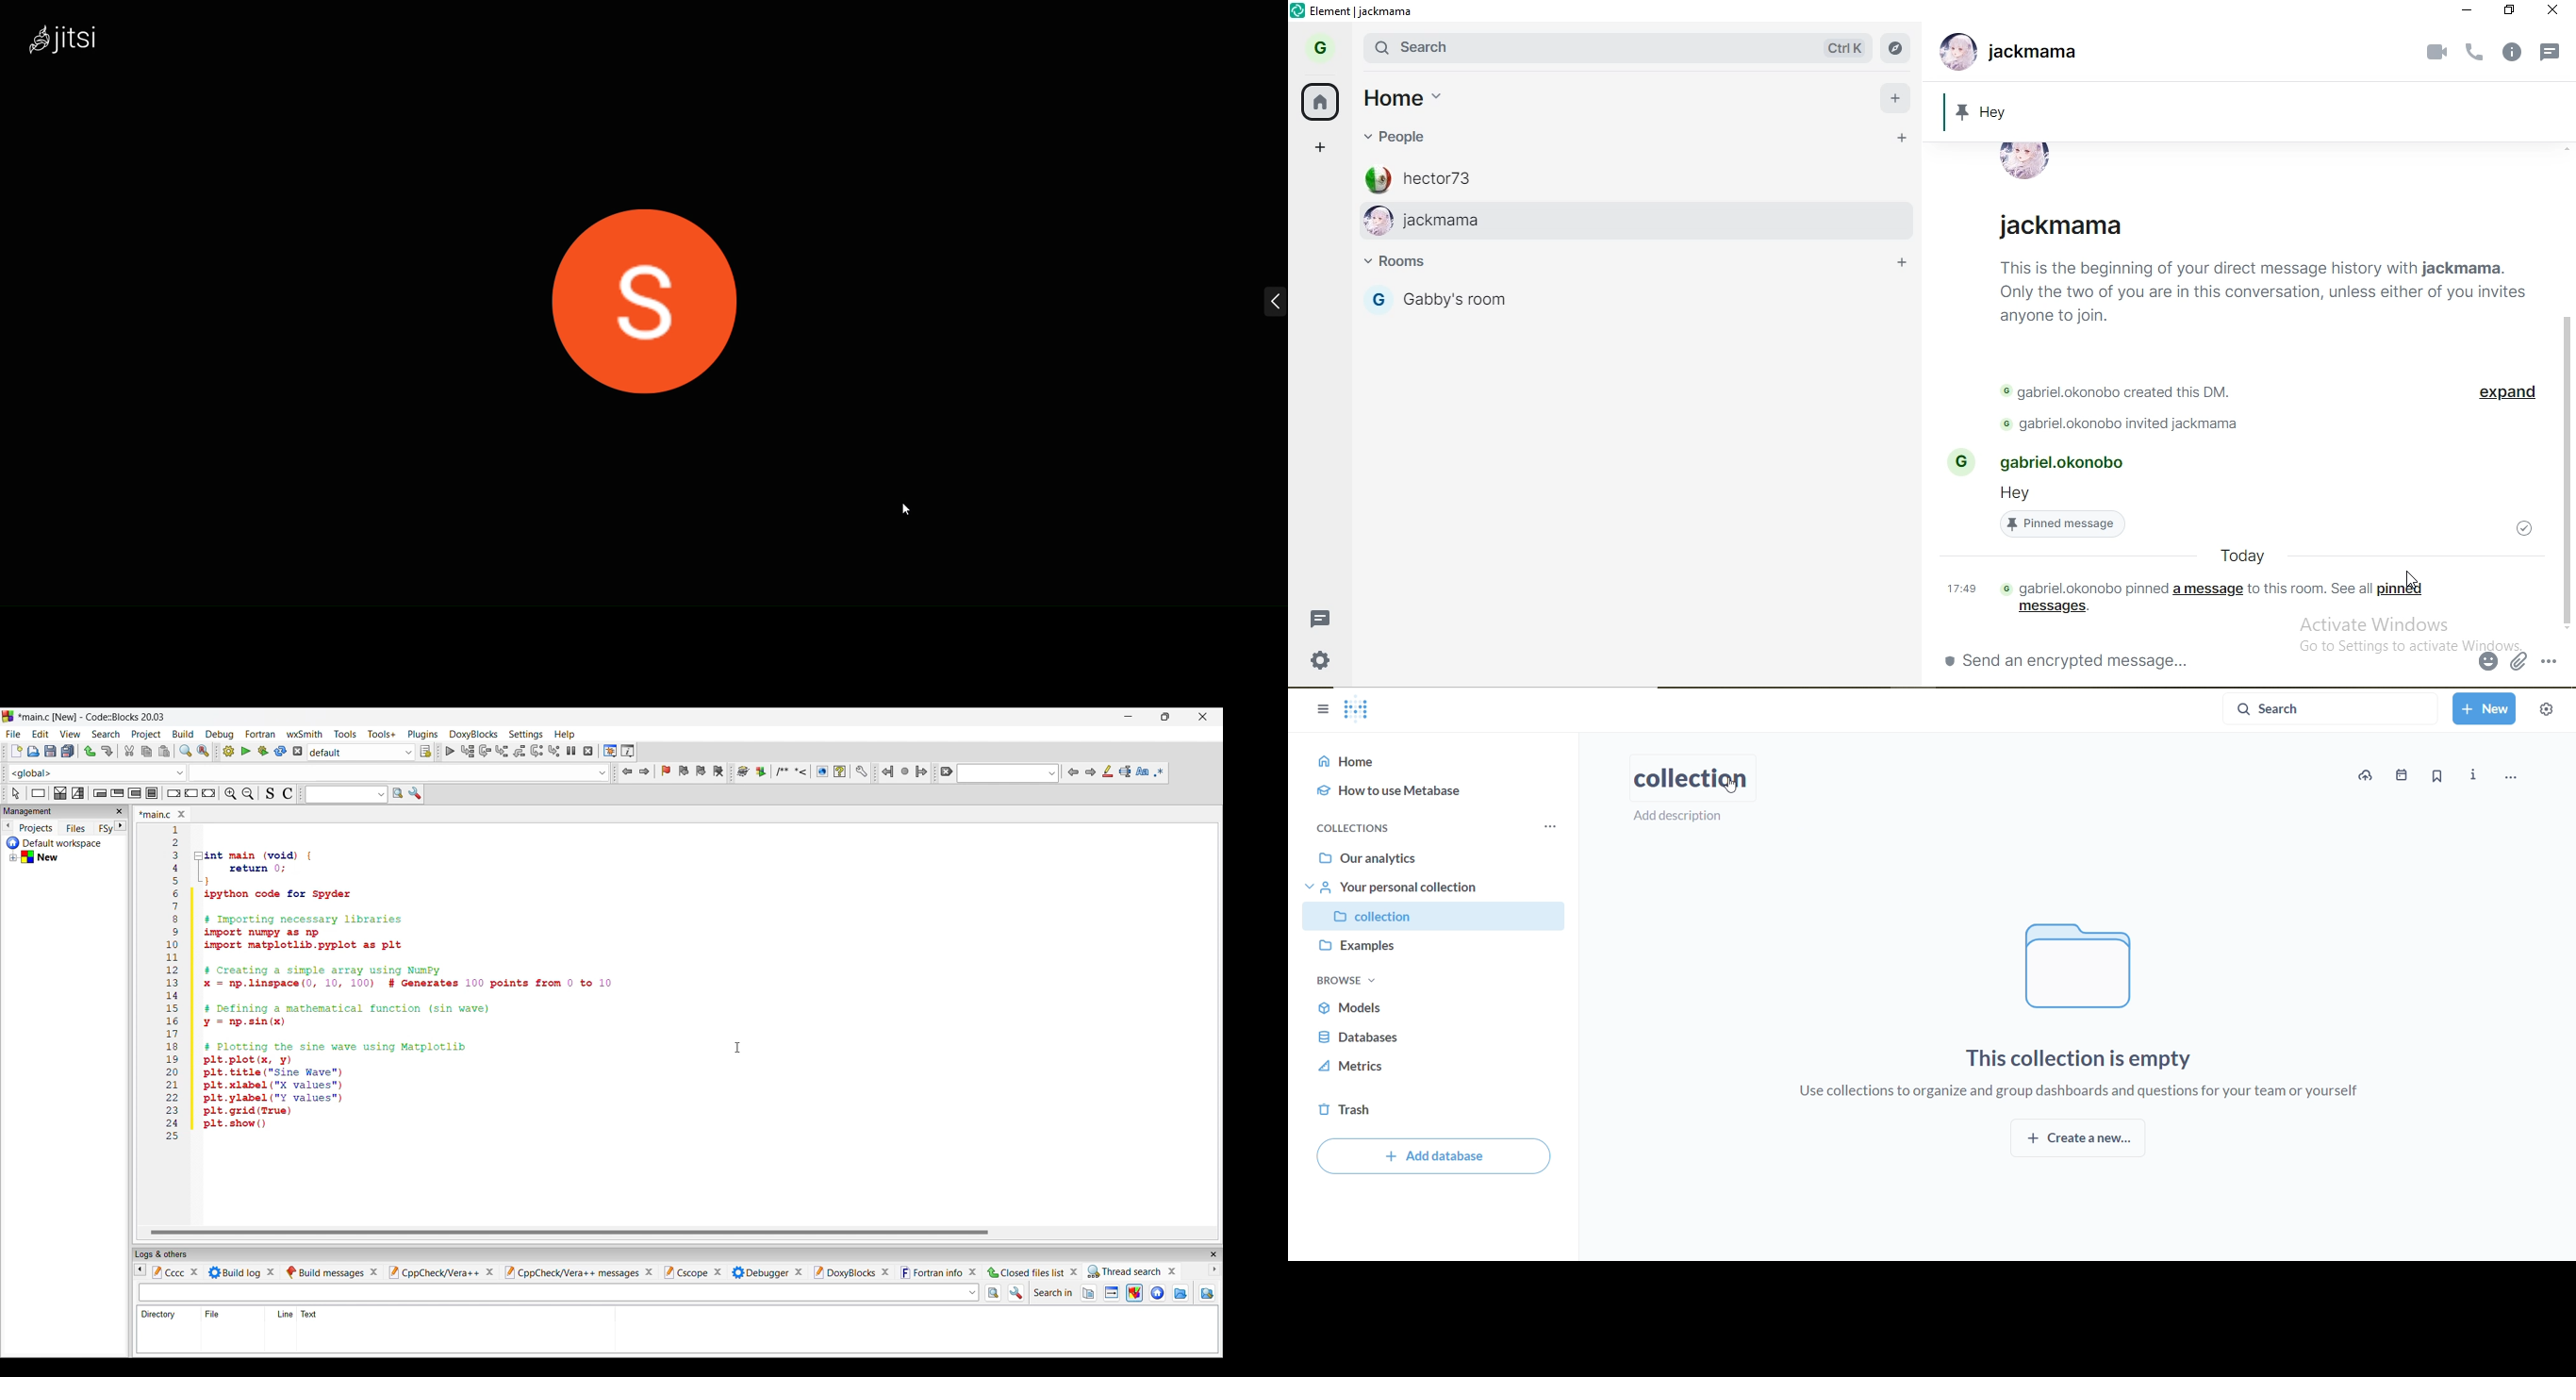 The image size is (2576, 1400). I want to click on jackmama, so click(1653, 219).